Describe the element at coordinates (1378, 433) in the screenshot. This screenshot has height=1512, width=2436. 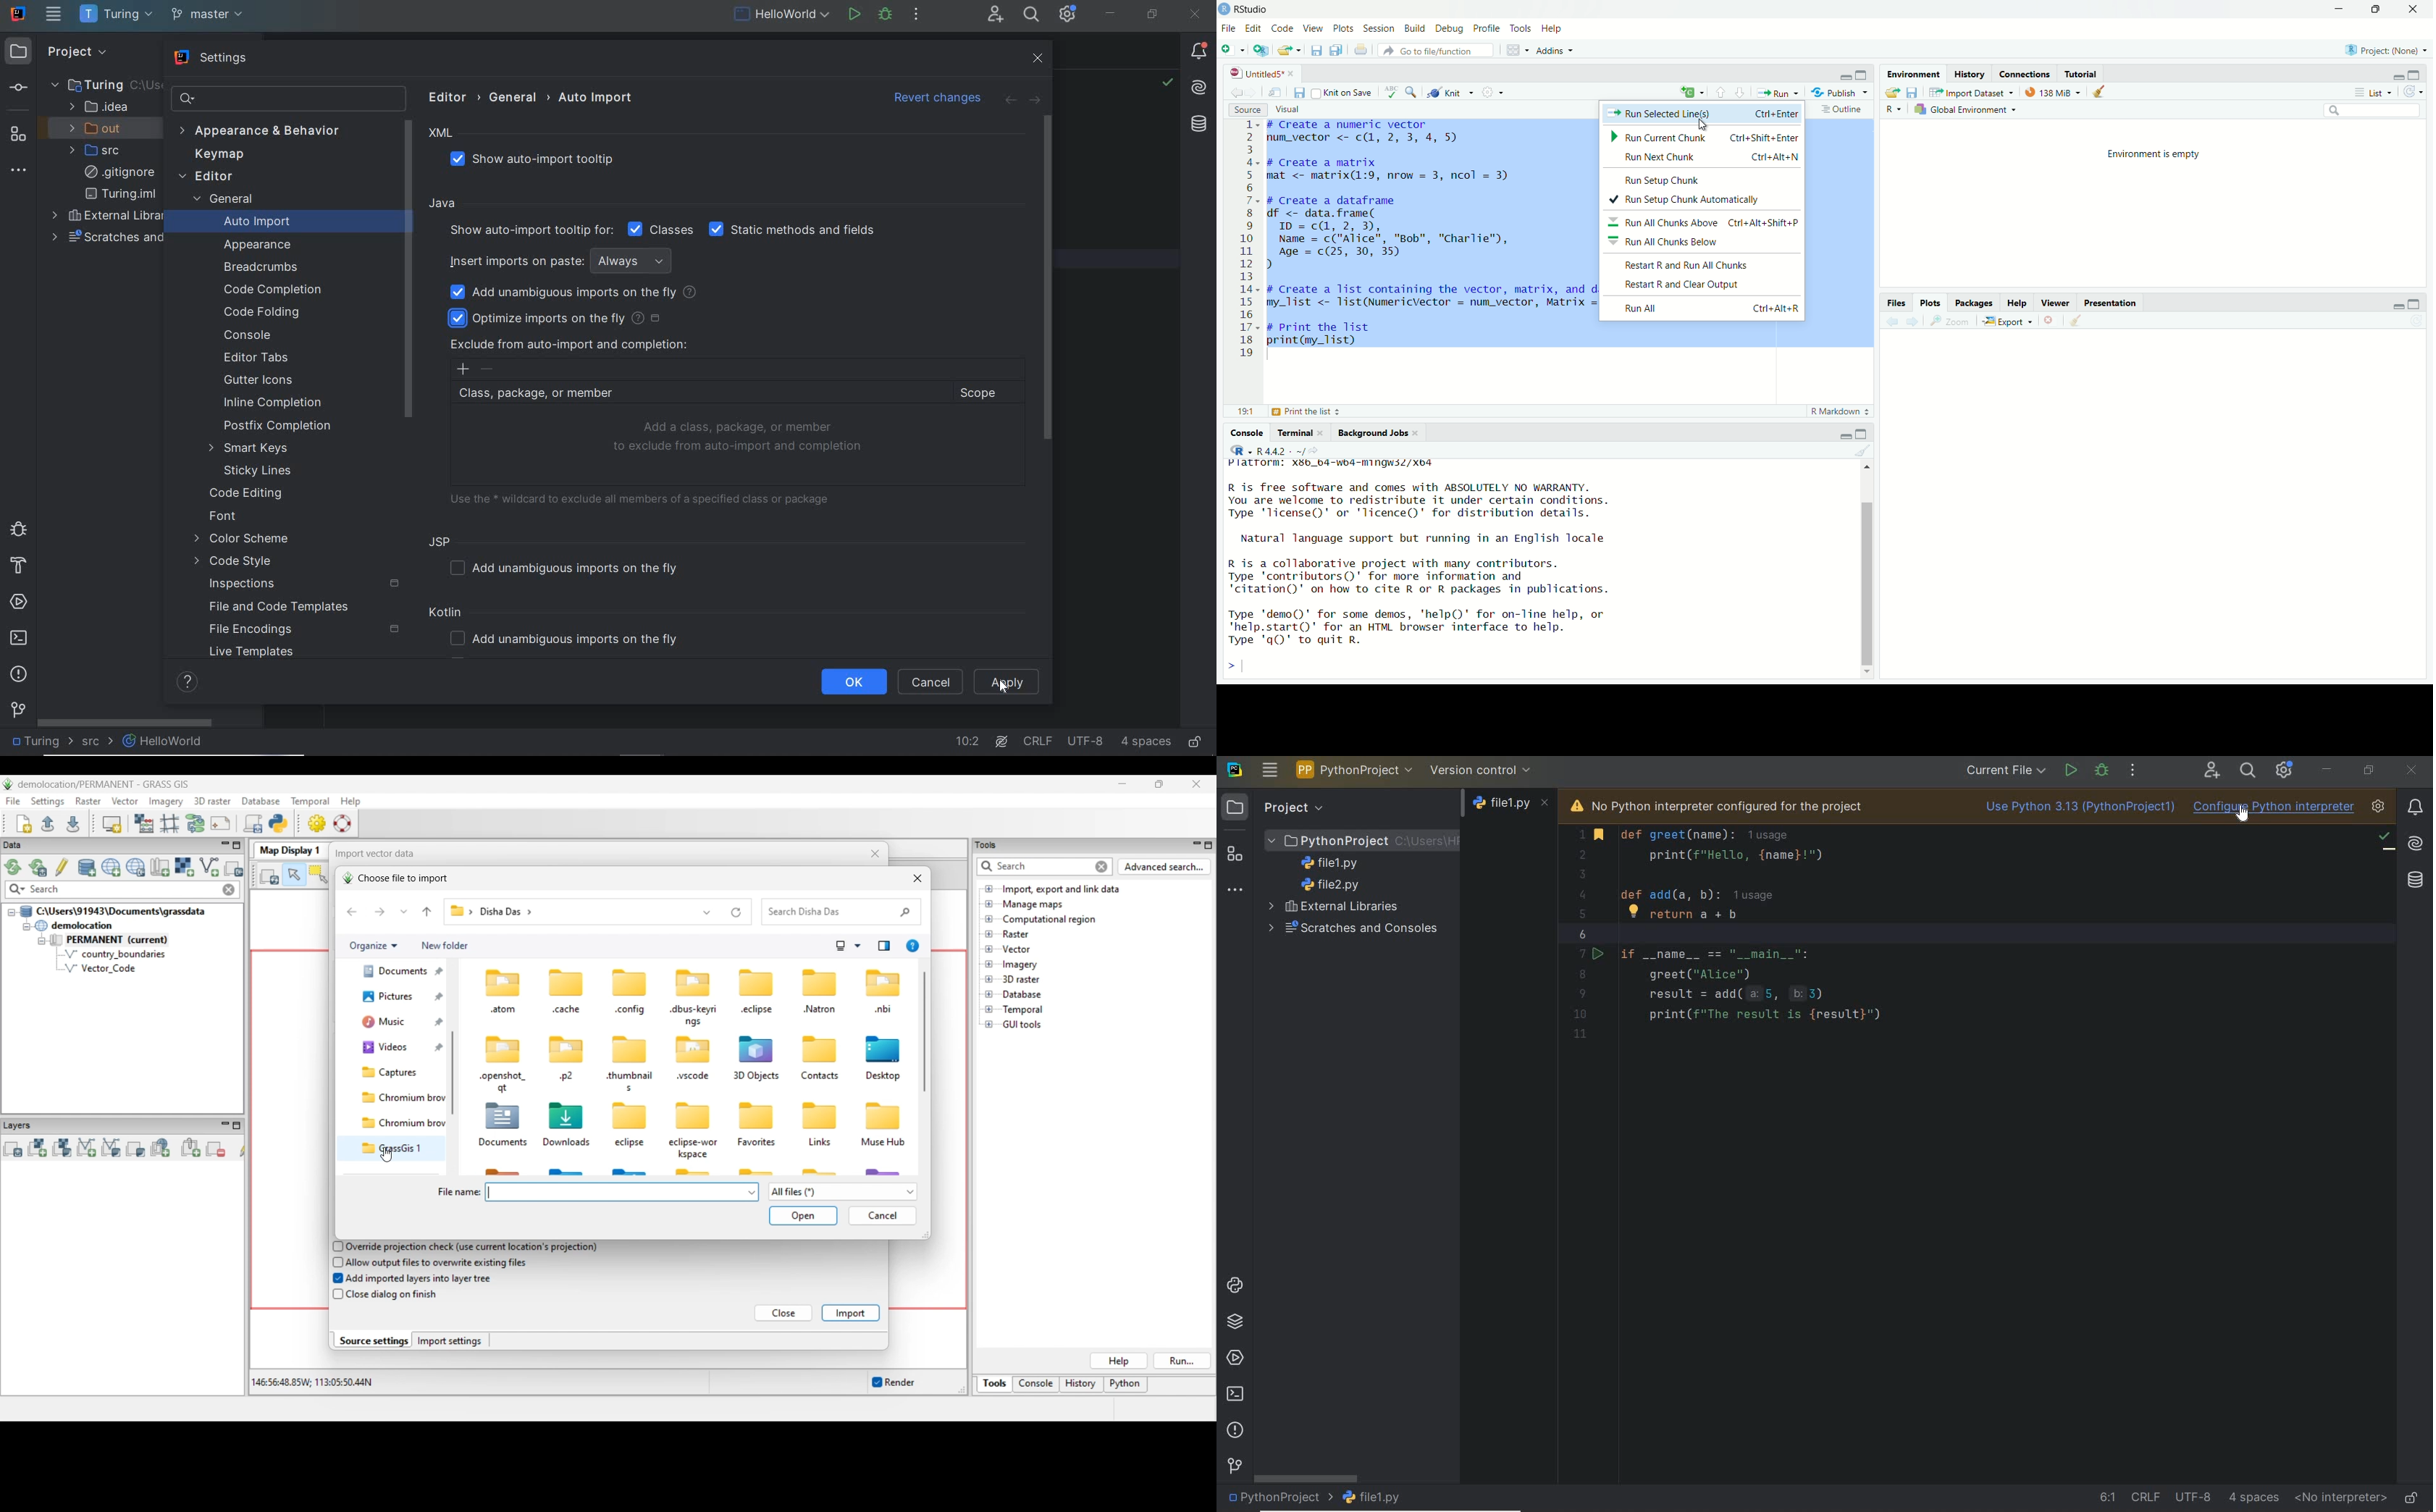
I see `Background Jobs` at that location.